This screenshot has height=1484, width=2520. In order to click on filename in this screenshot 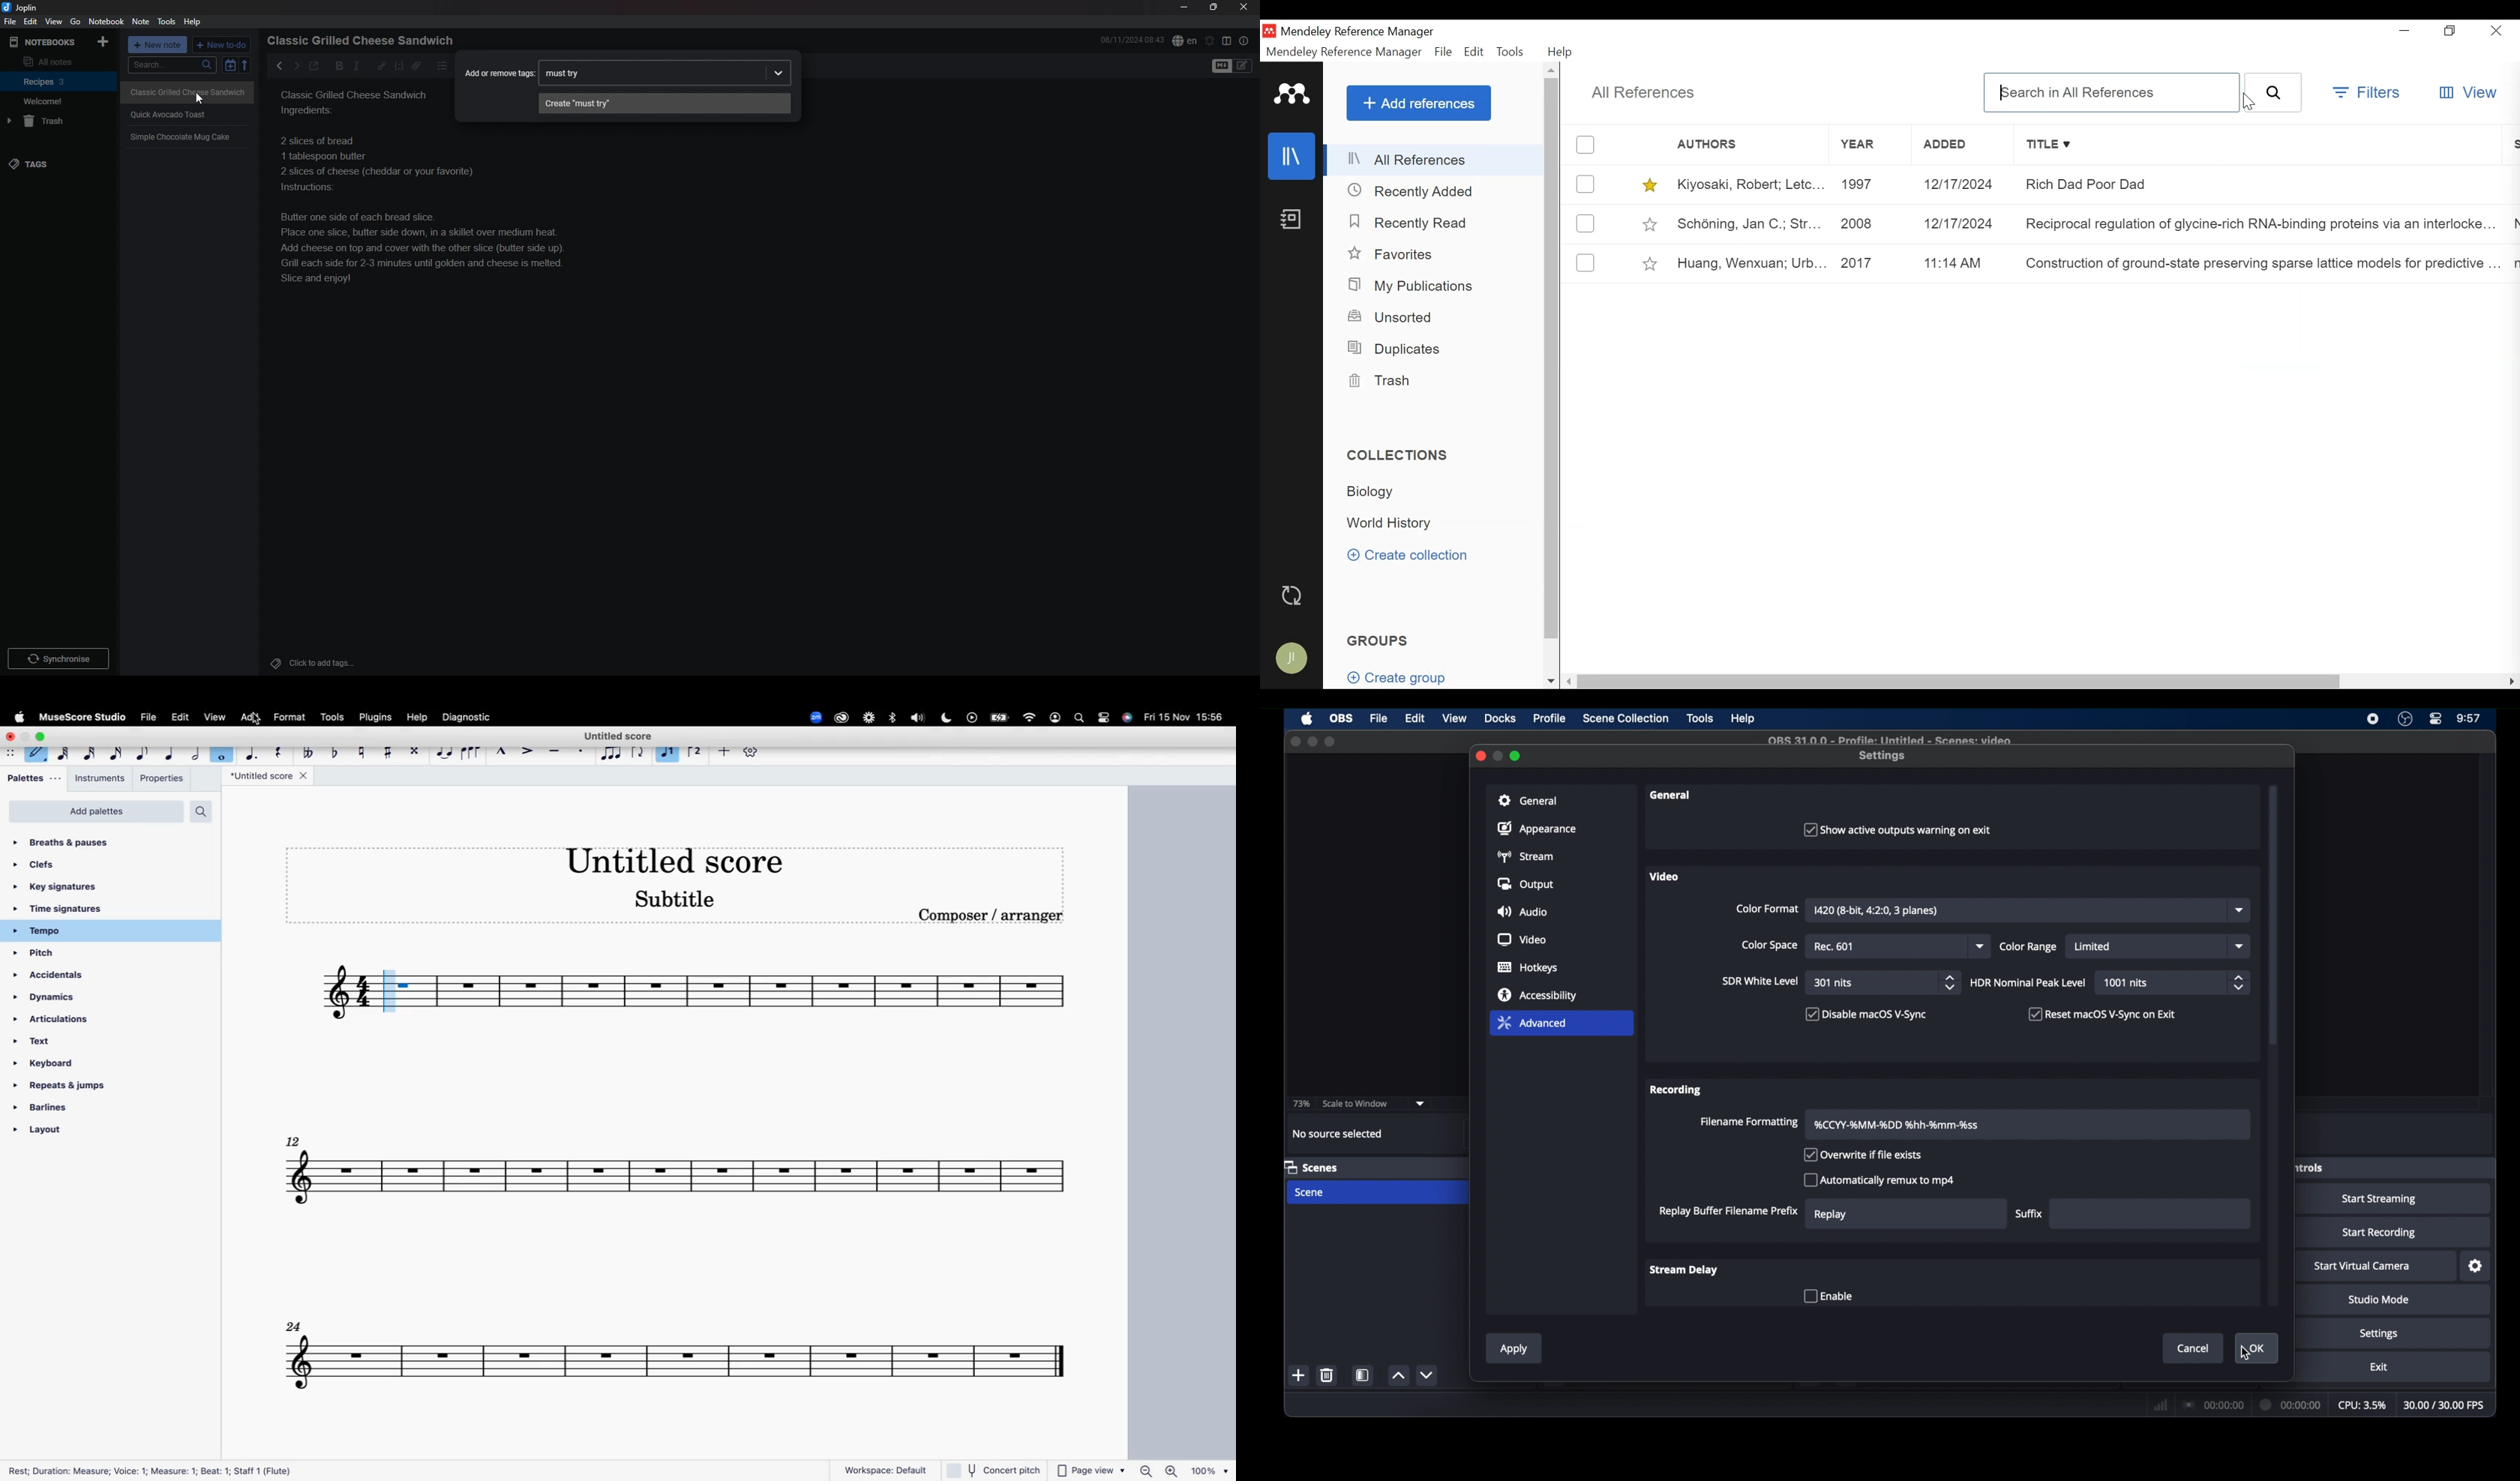, I will do `click(1898, 1125)`.